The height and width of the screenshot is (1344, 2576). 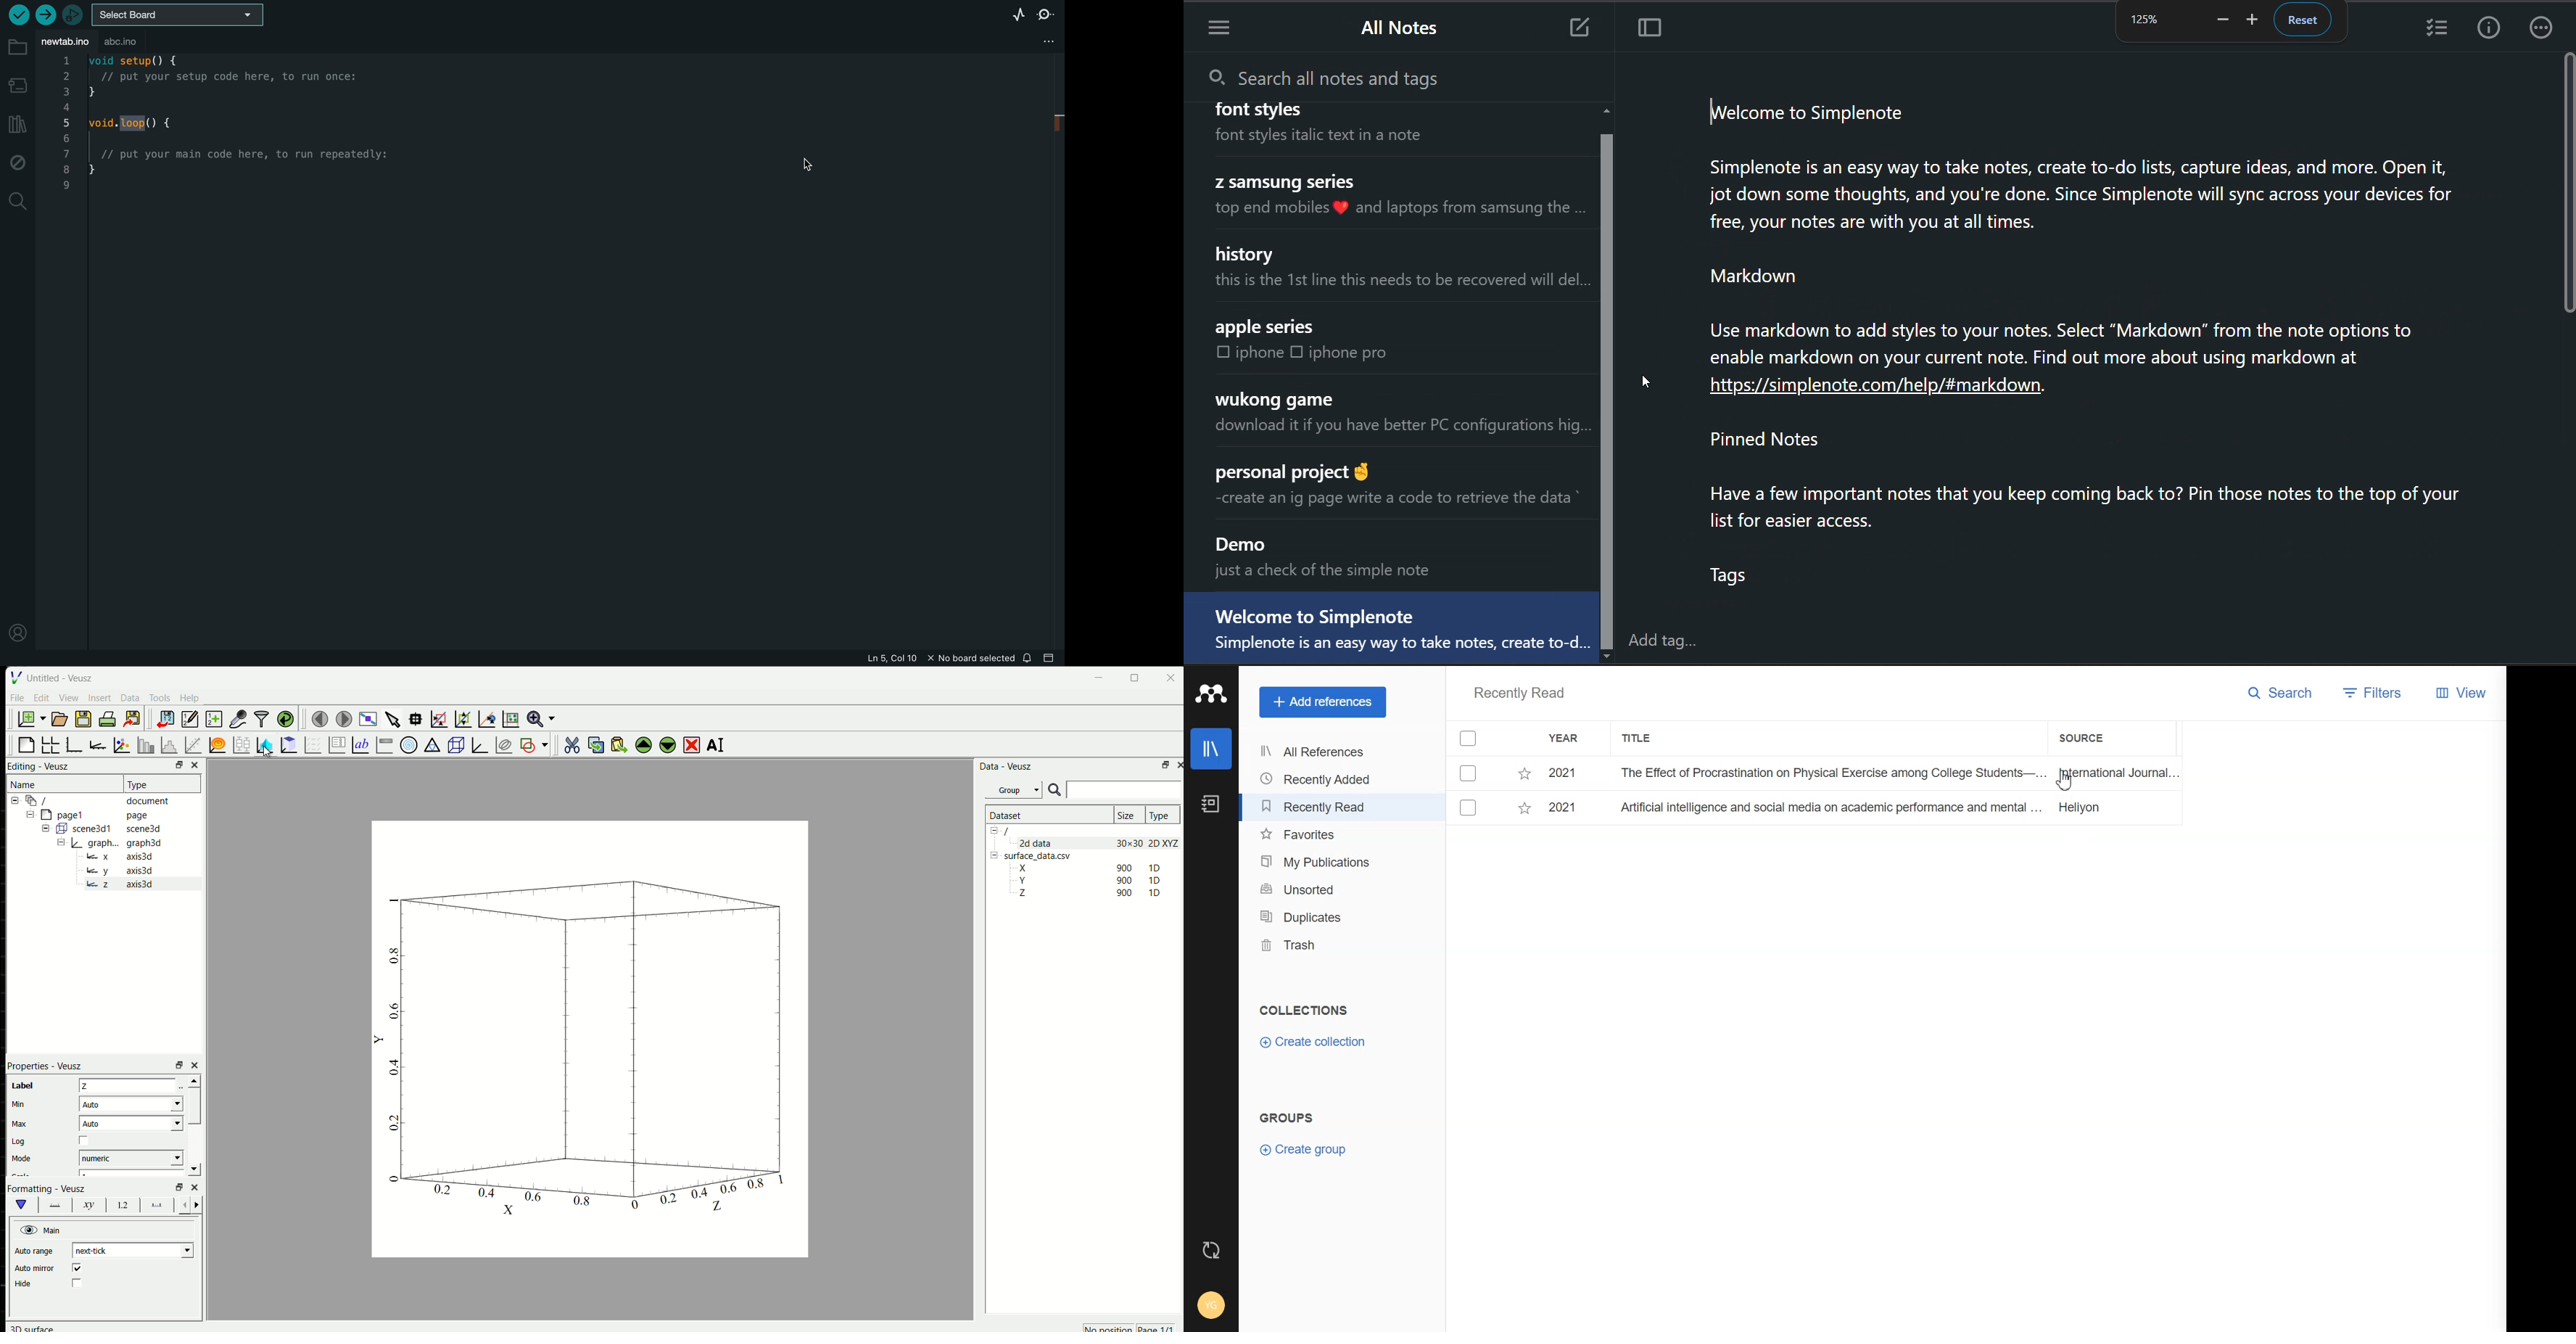 I want to click on vertical scroll bar, so click(x=1609, y=396).